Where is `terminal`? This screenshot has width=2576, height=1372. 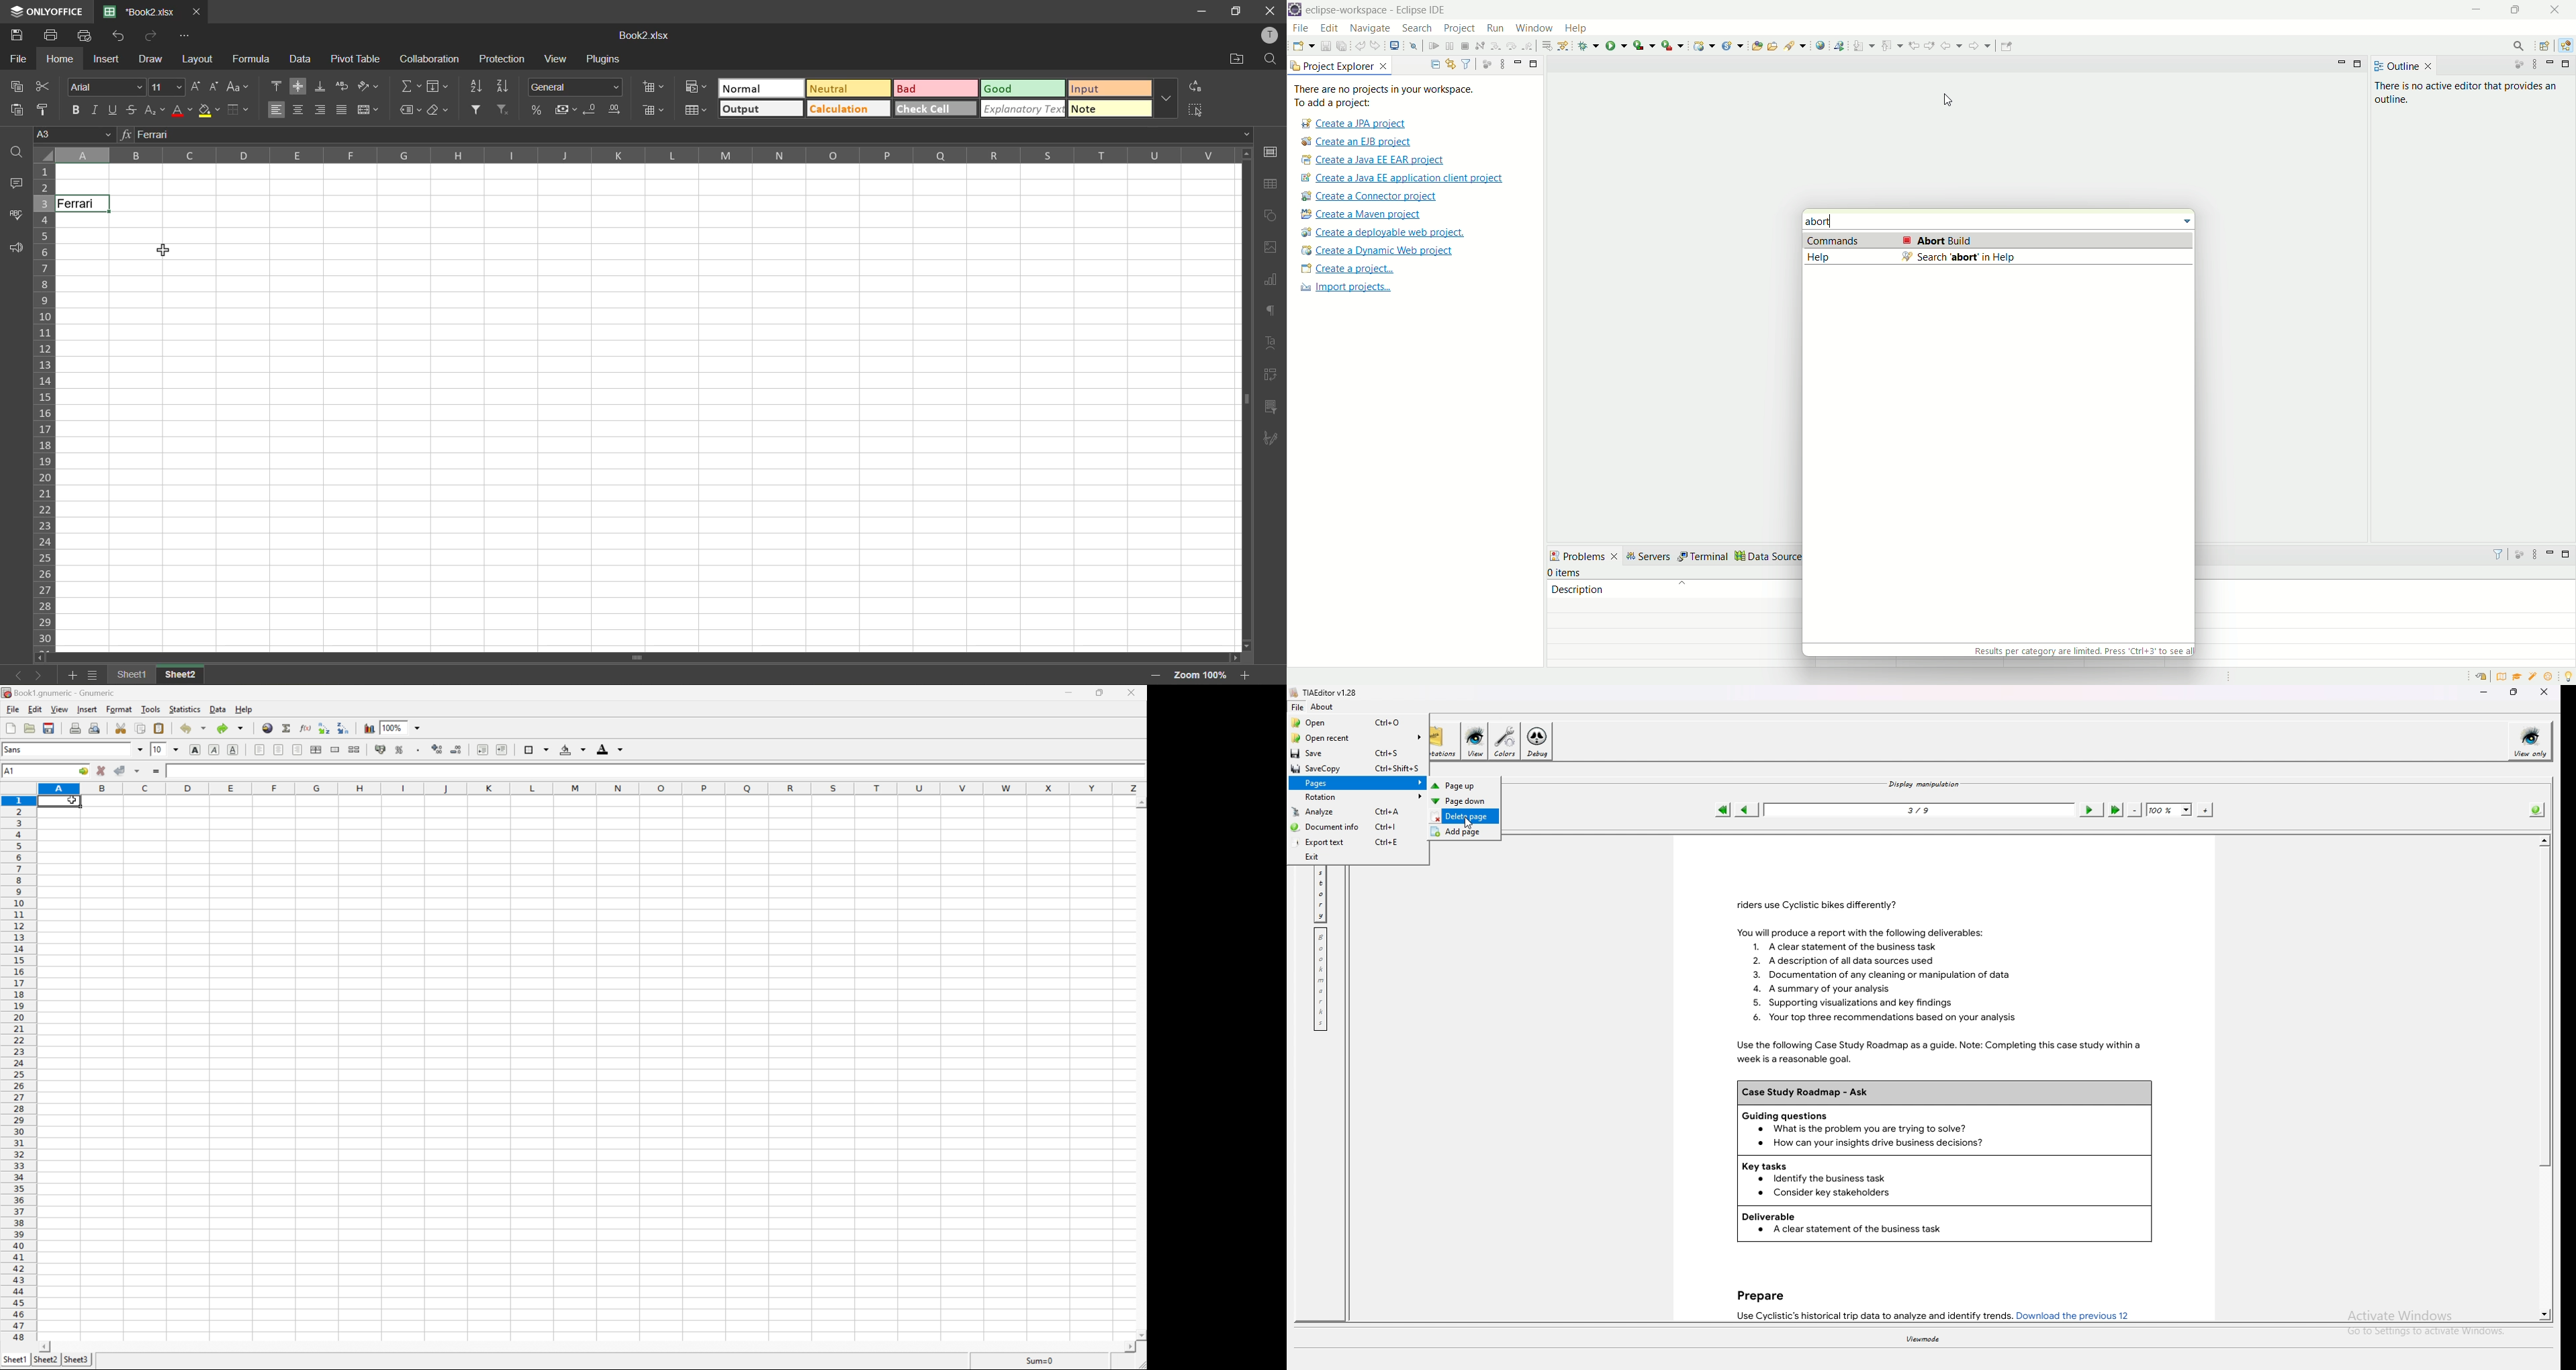
terminal is located at coordinates (1705, 556).